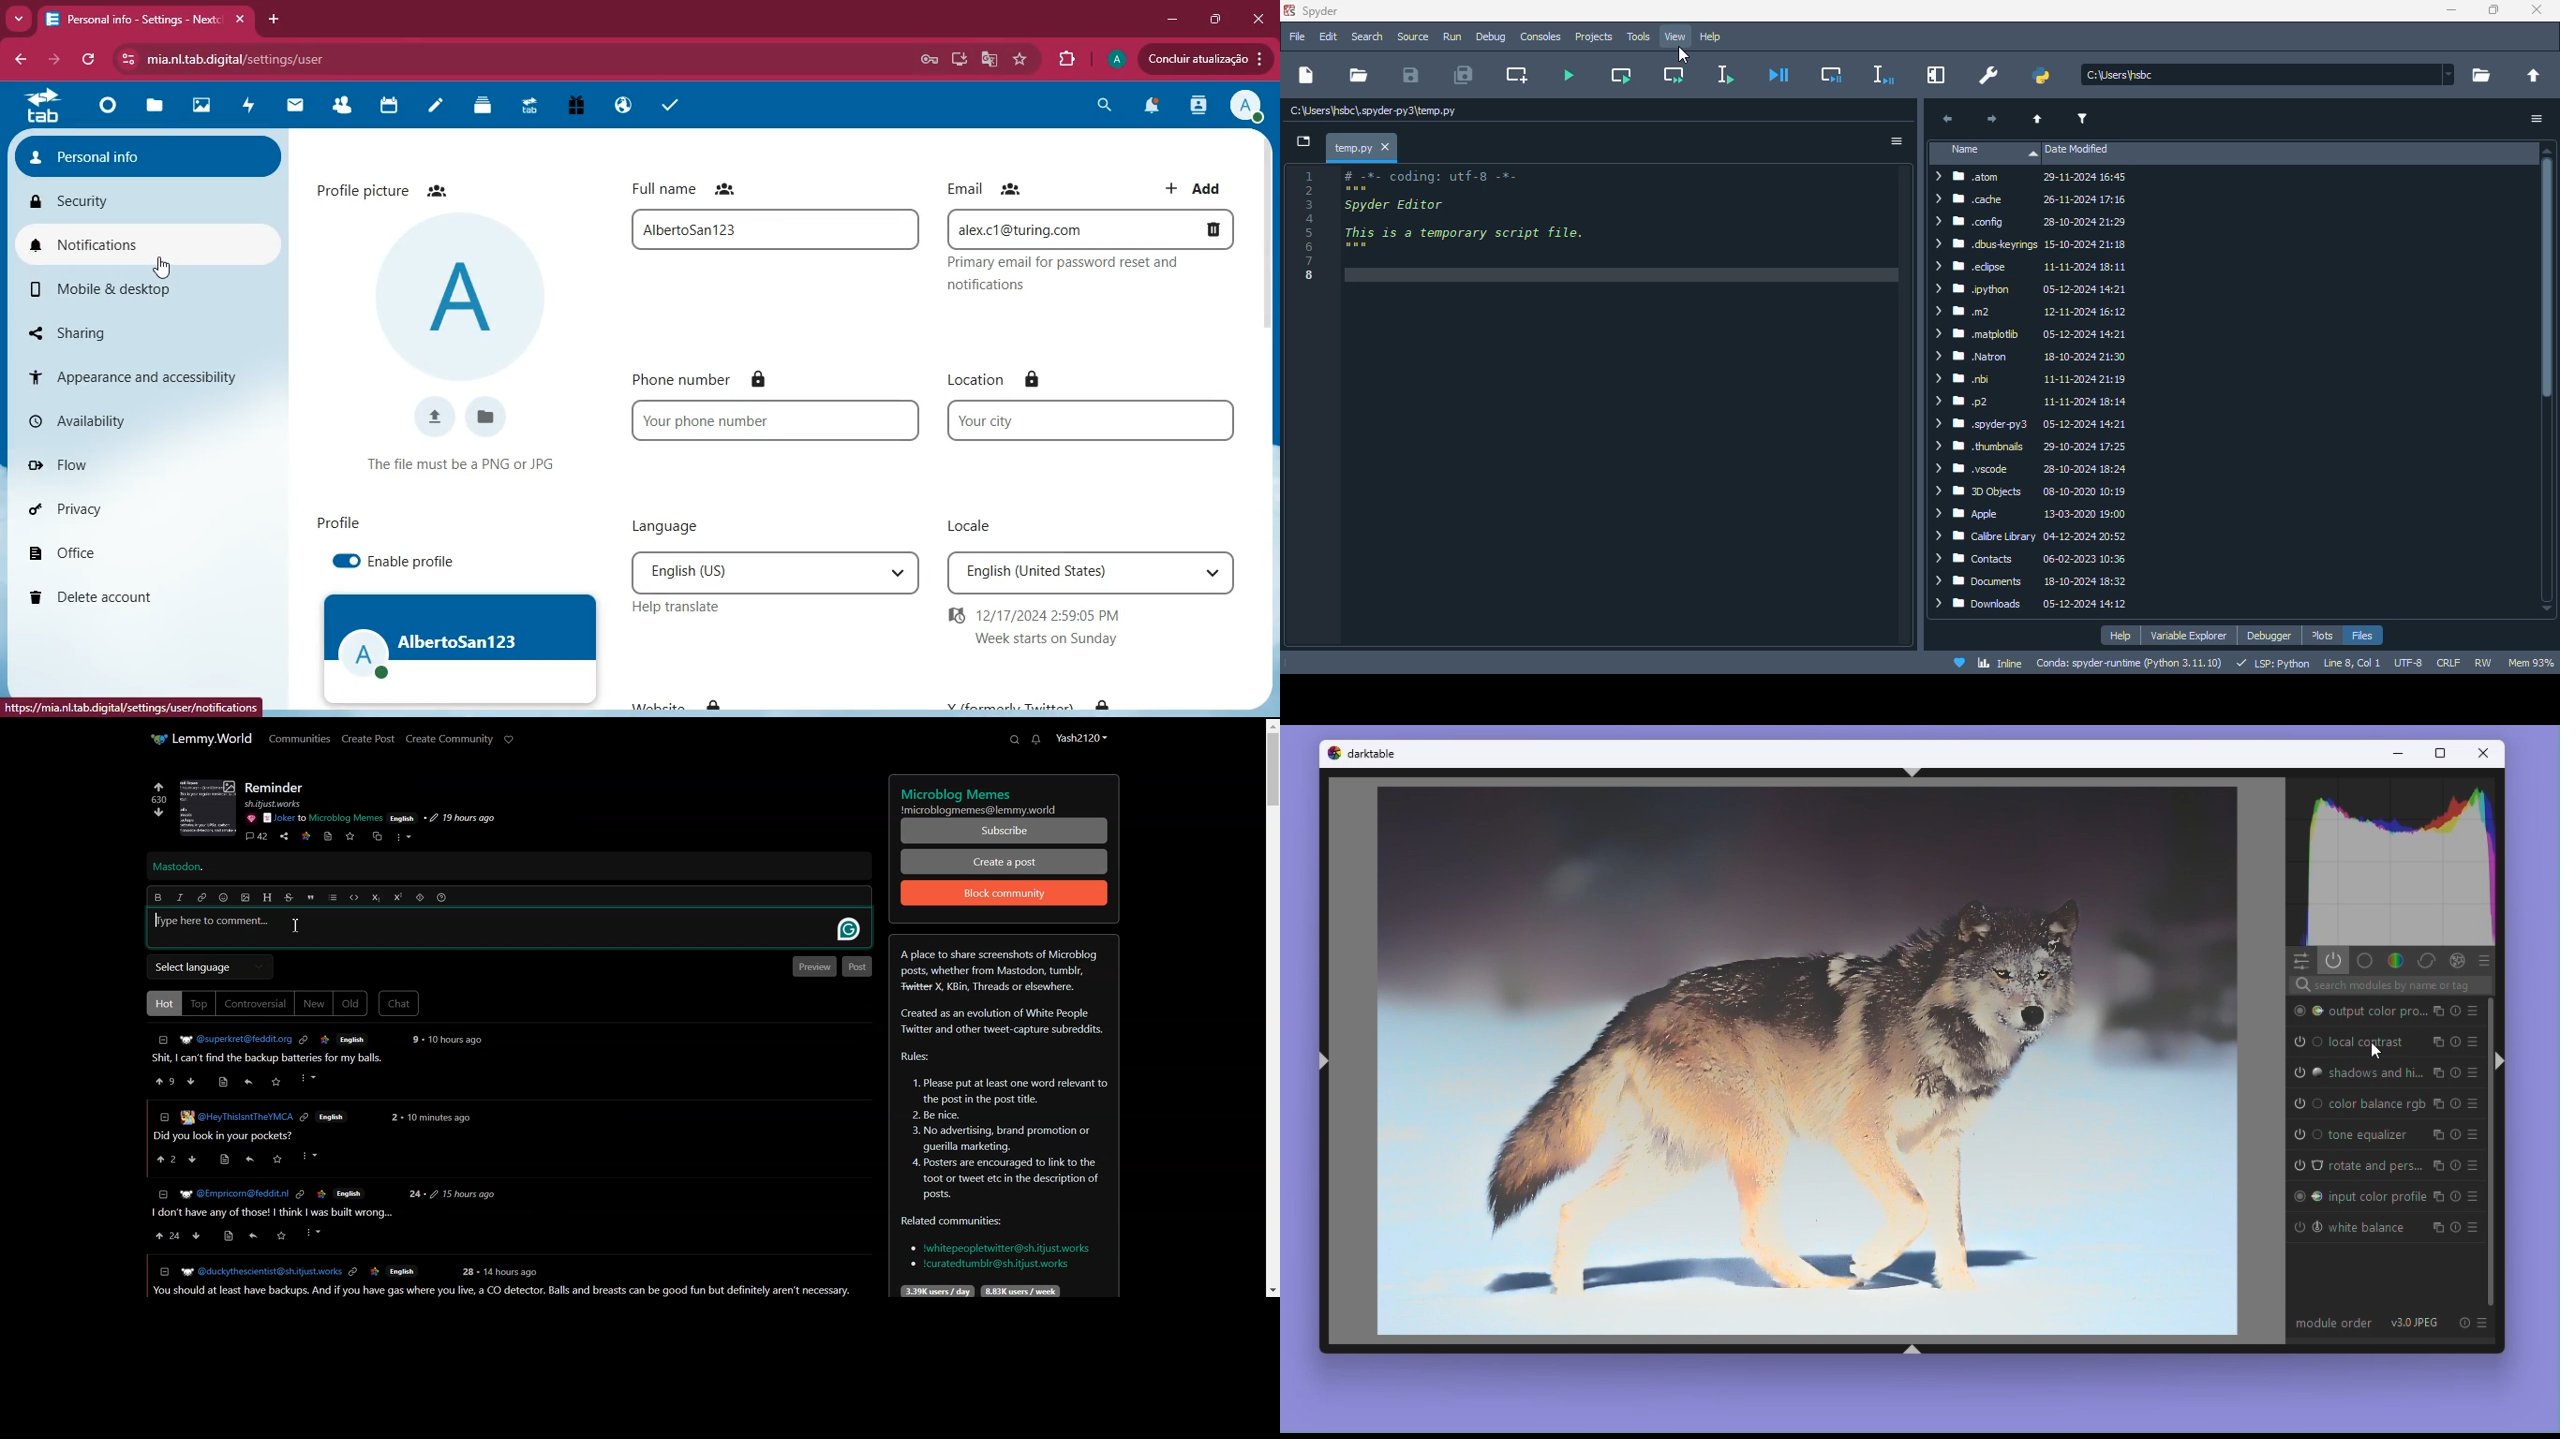 The width and height of the screenshot is (2576, 1456). What do you see at coordinates (478, 108) in the screenshot?
I see `layers` at bounding box center [478, 108].